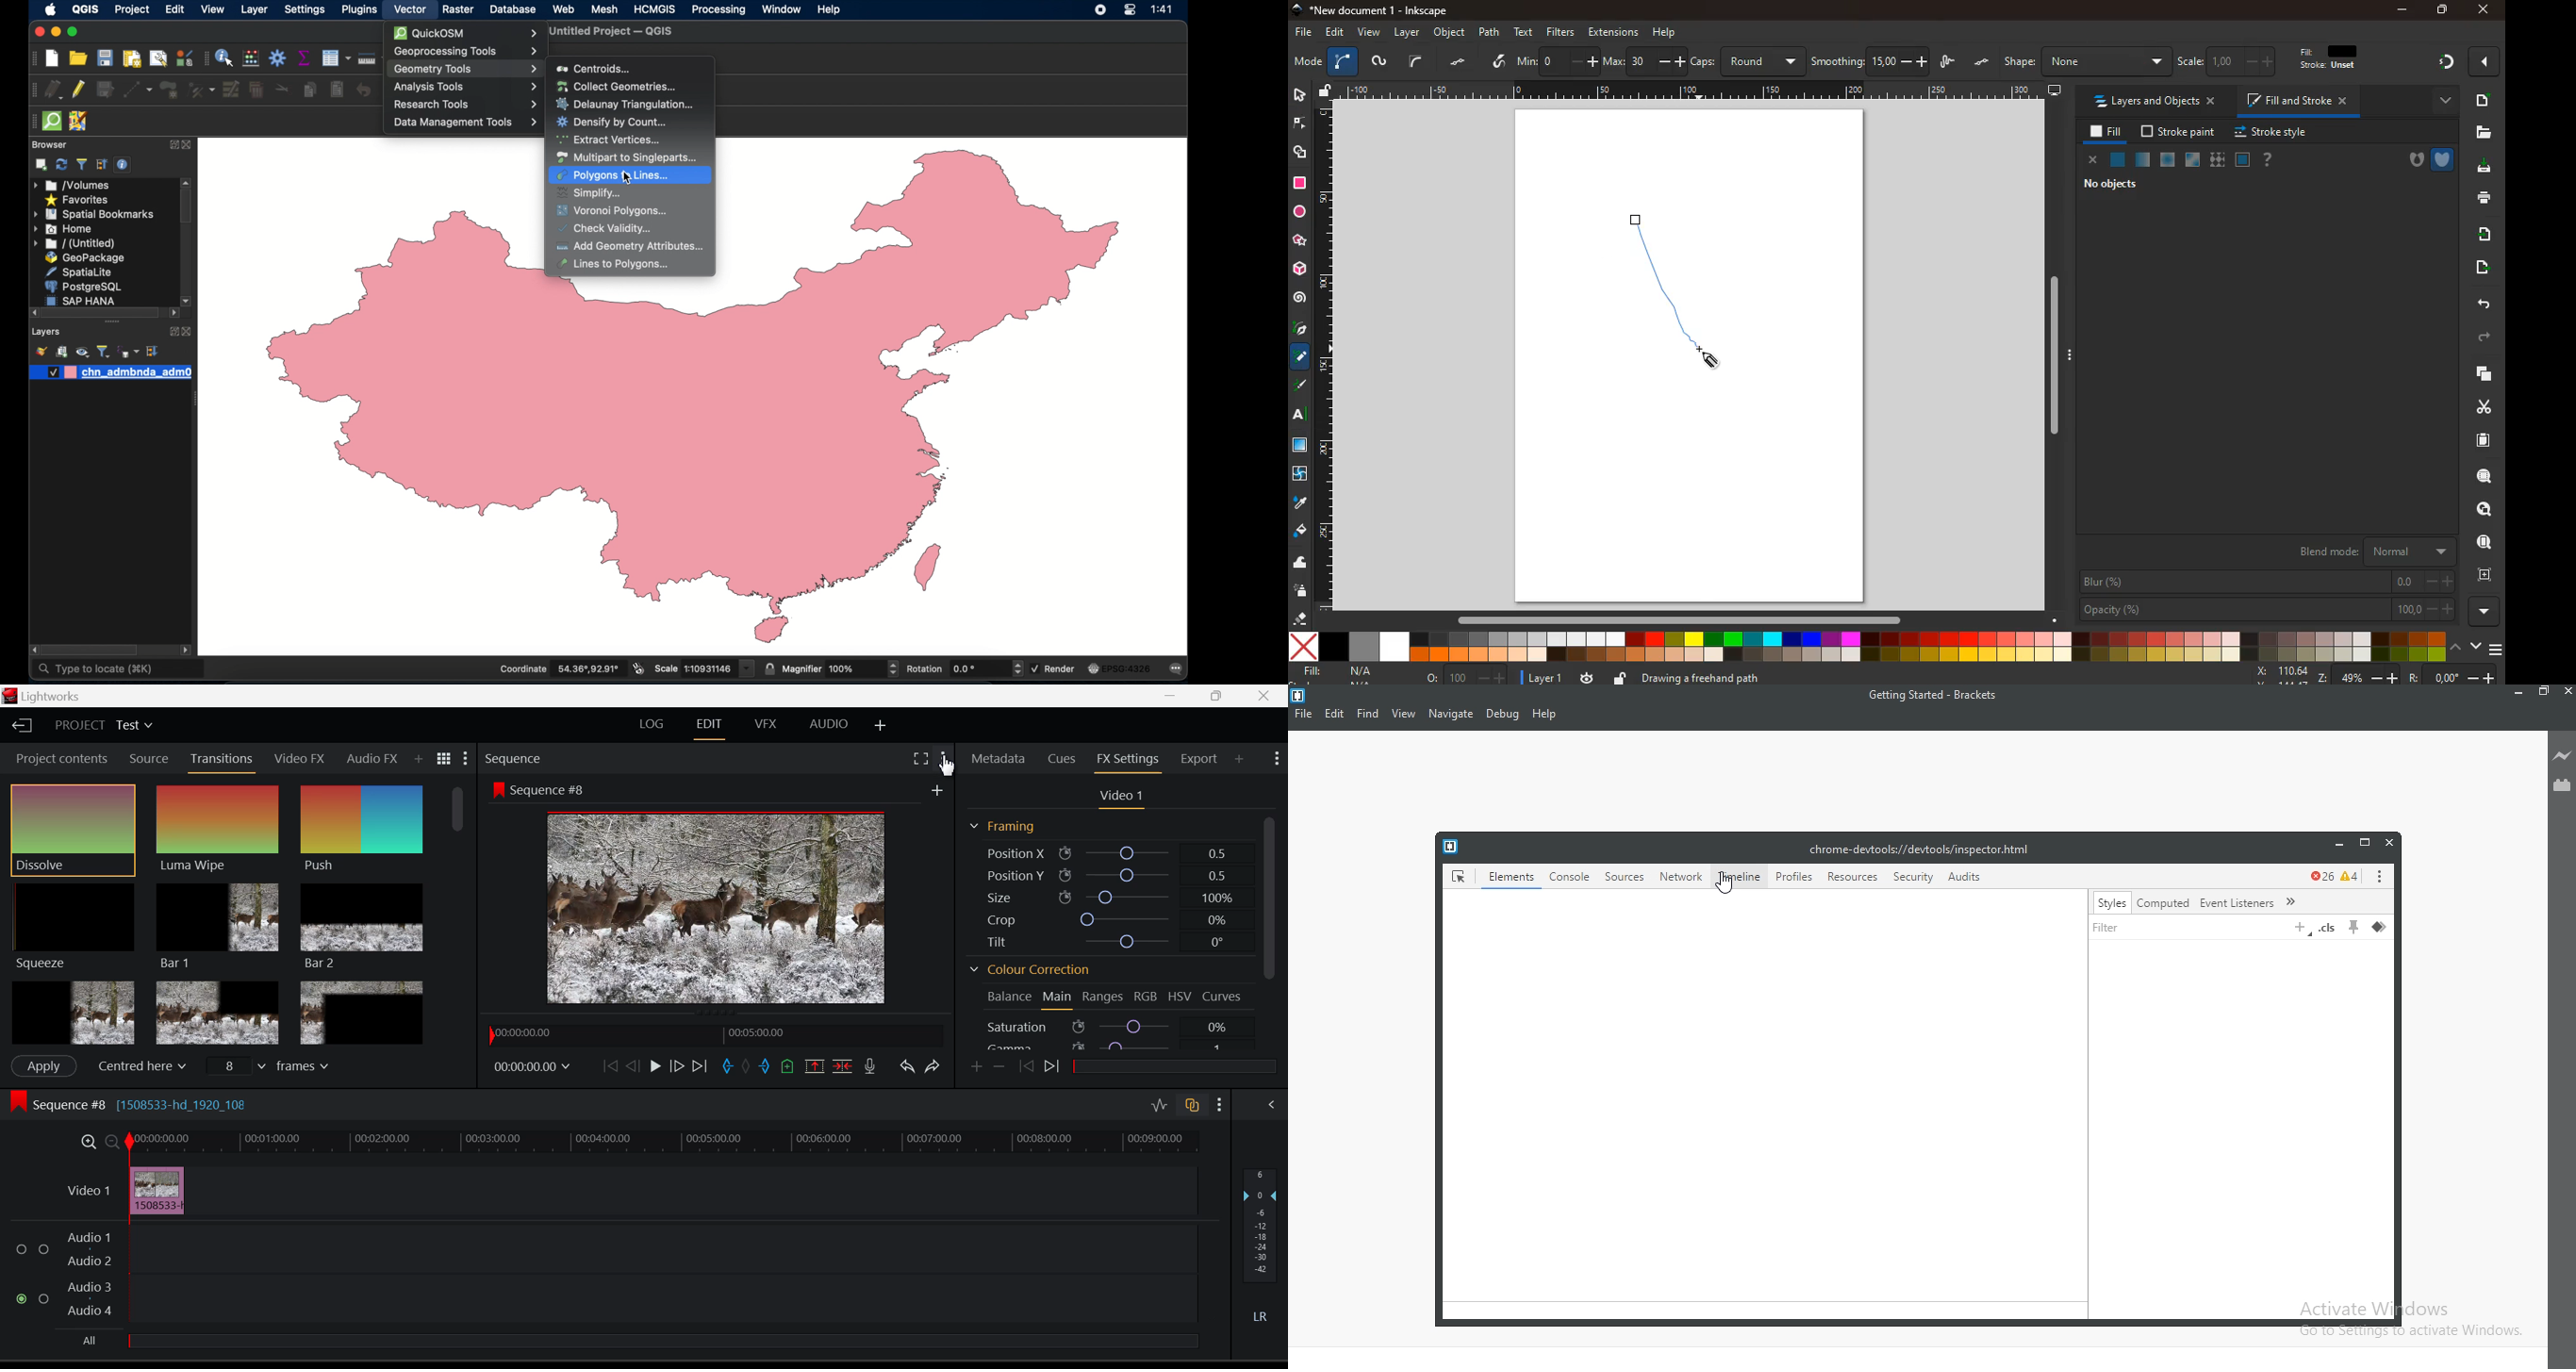  I want to click on time, so click(1165, 10).